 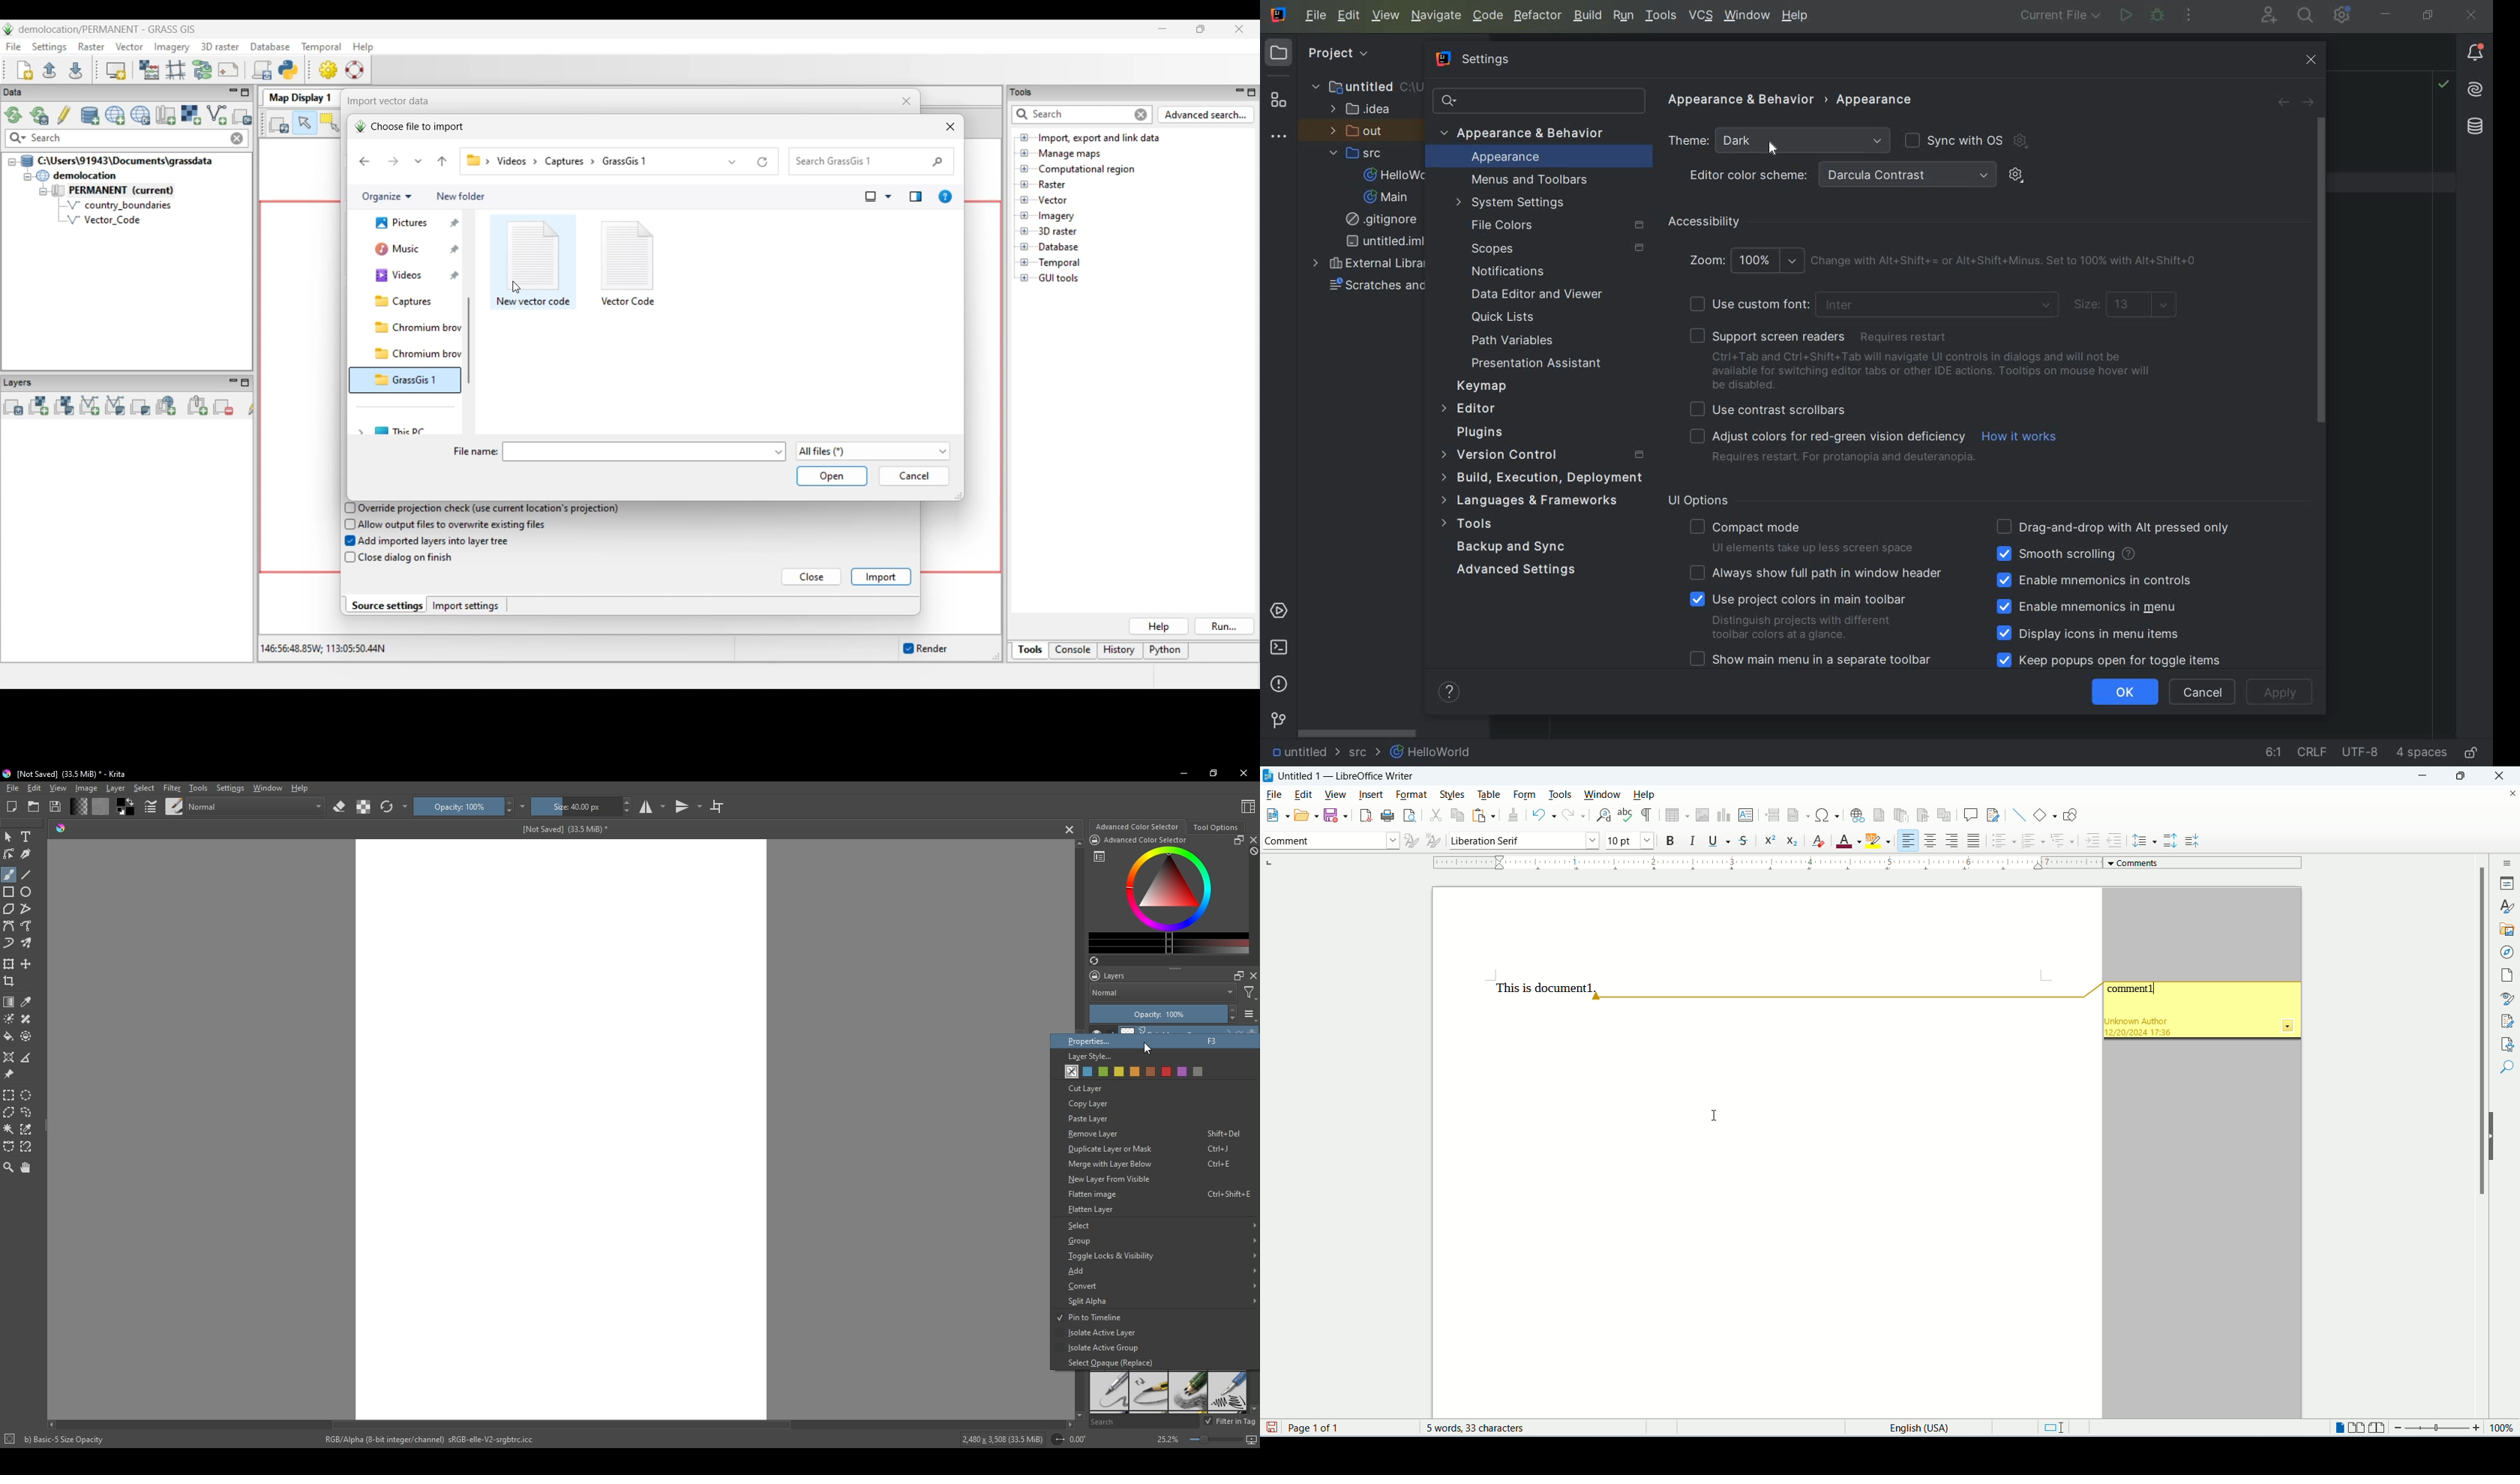 What do you see at coordinates (2118, 840) in the screenshot?
I see `decrease indent` at bounding box center [2118, 840].